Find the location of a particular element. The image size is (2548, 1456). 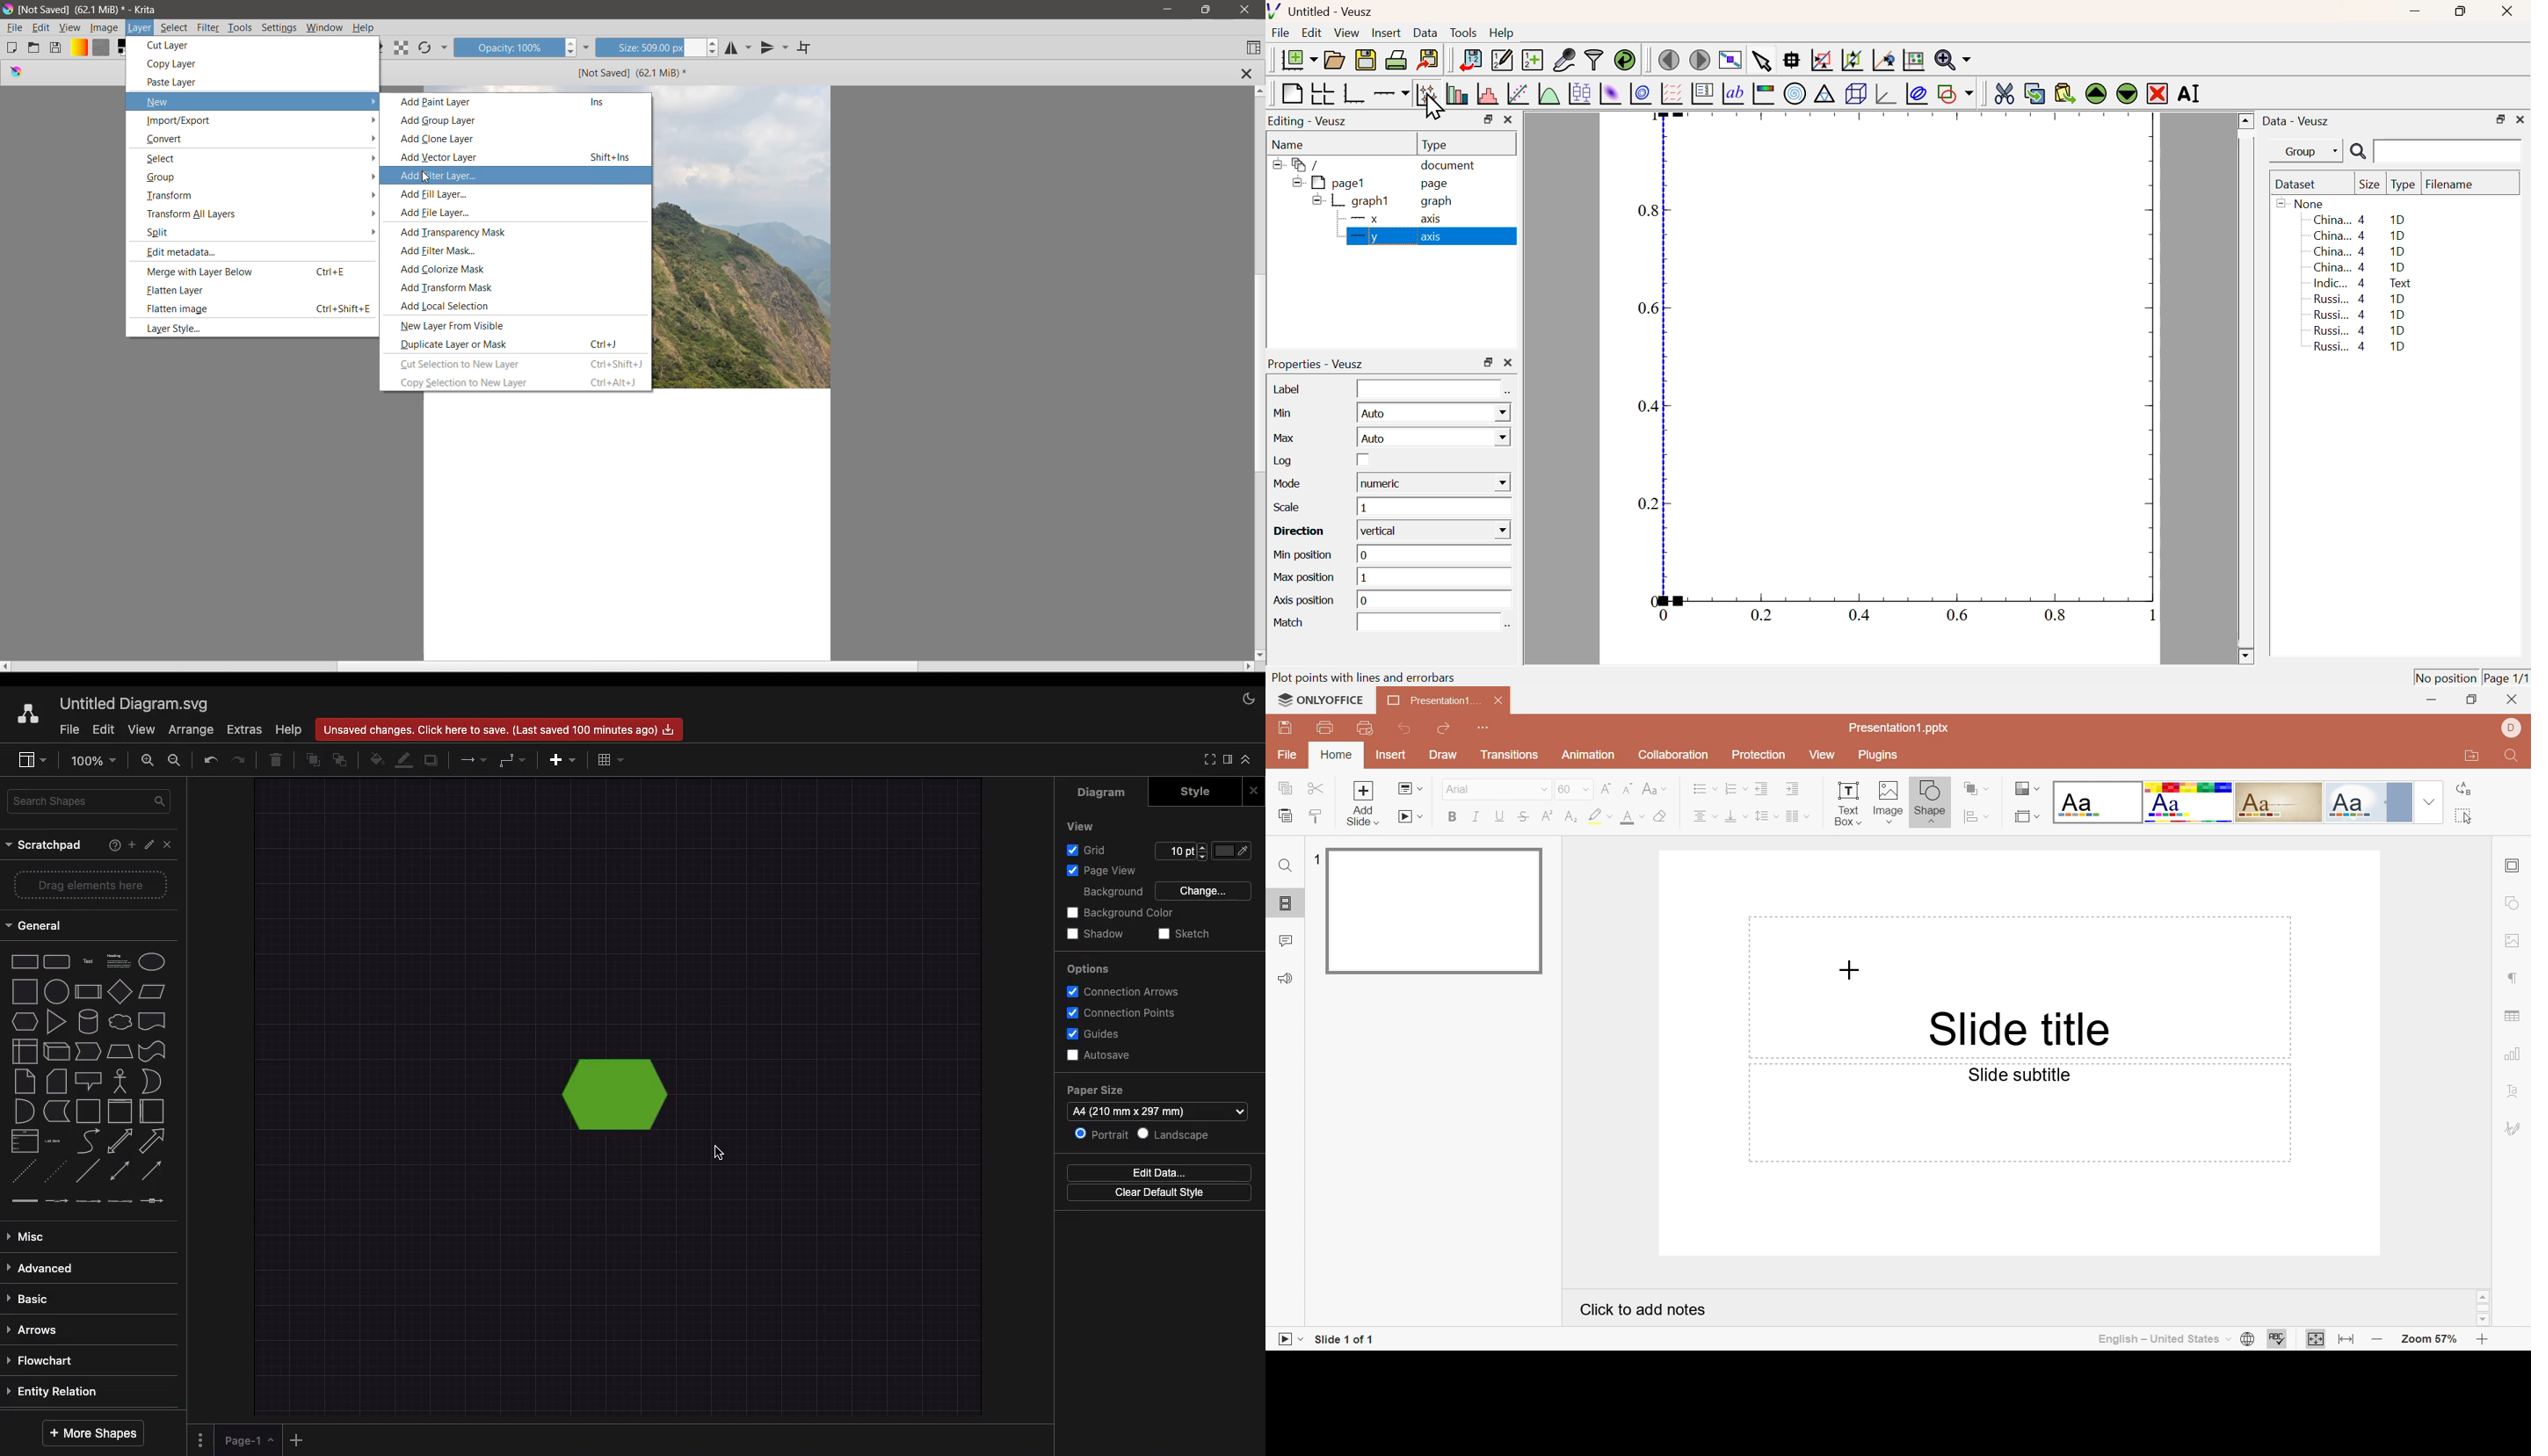

Clear default style is located at coordinates (1157, 1192).